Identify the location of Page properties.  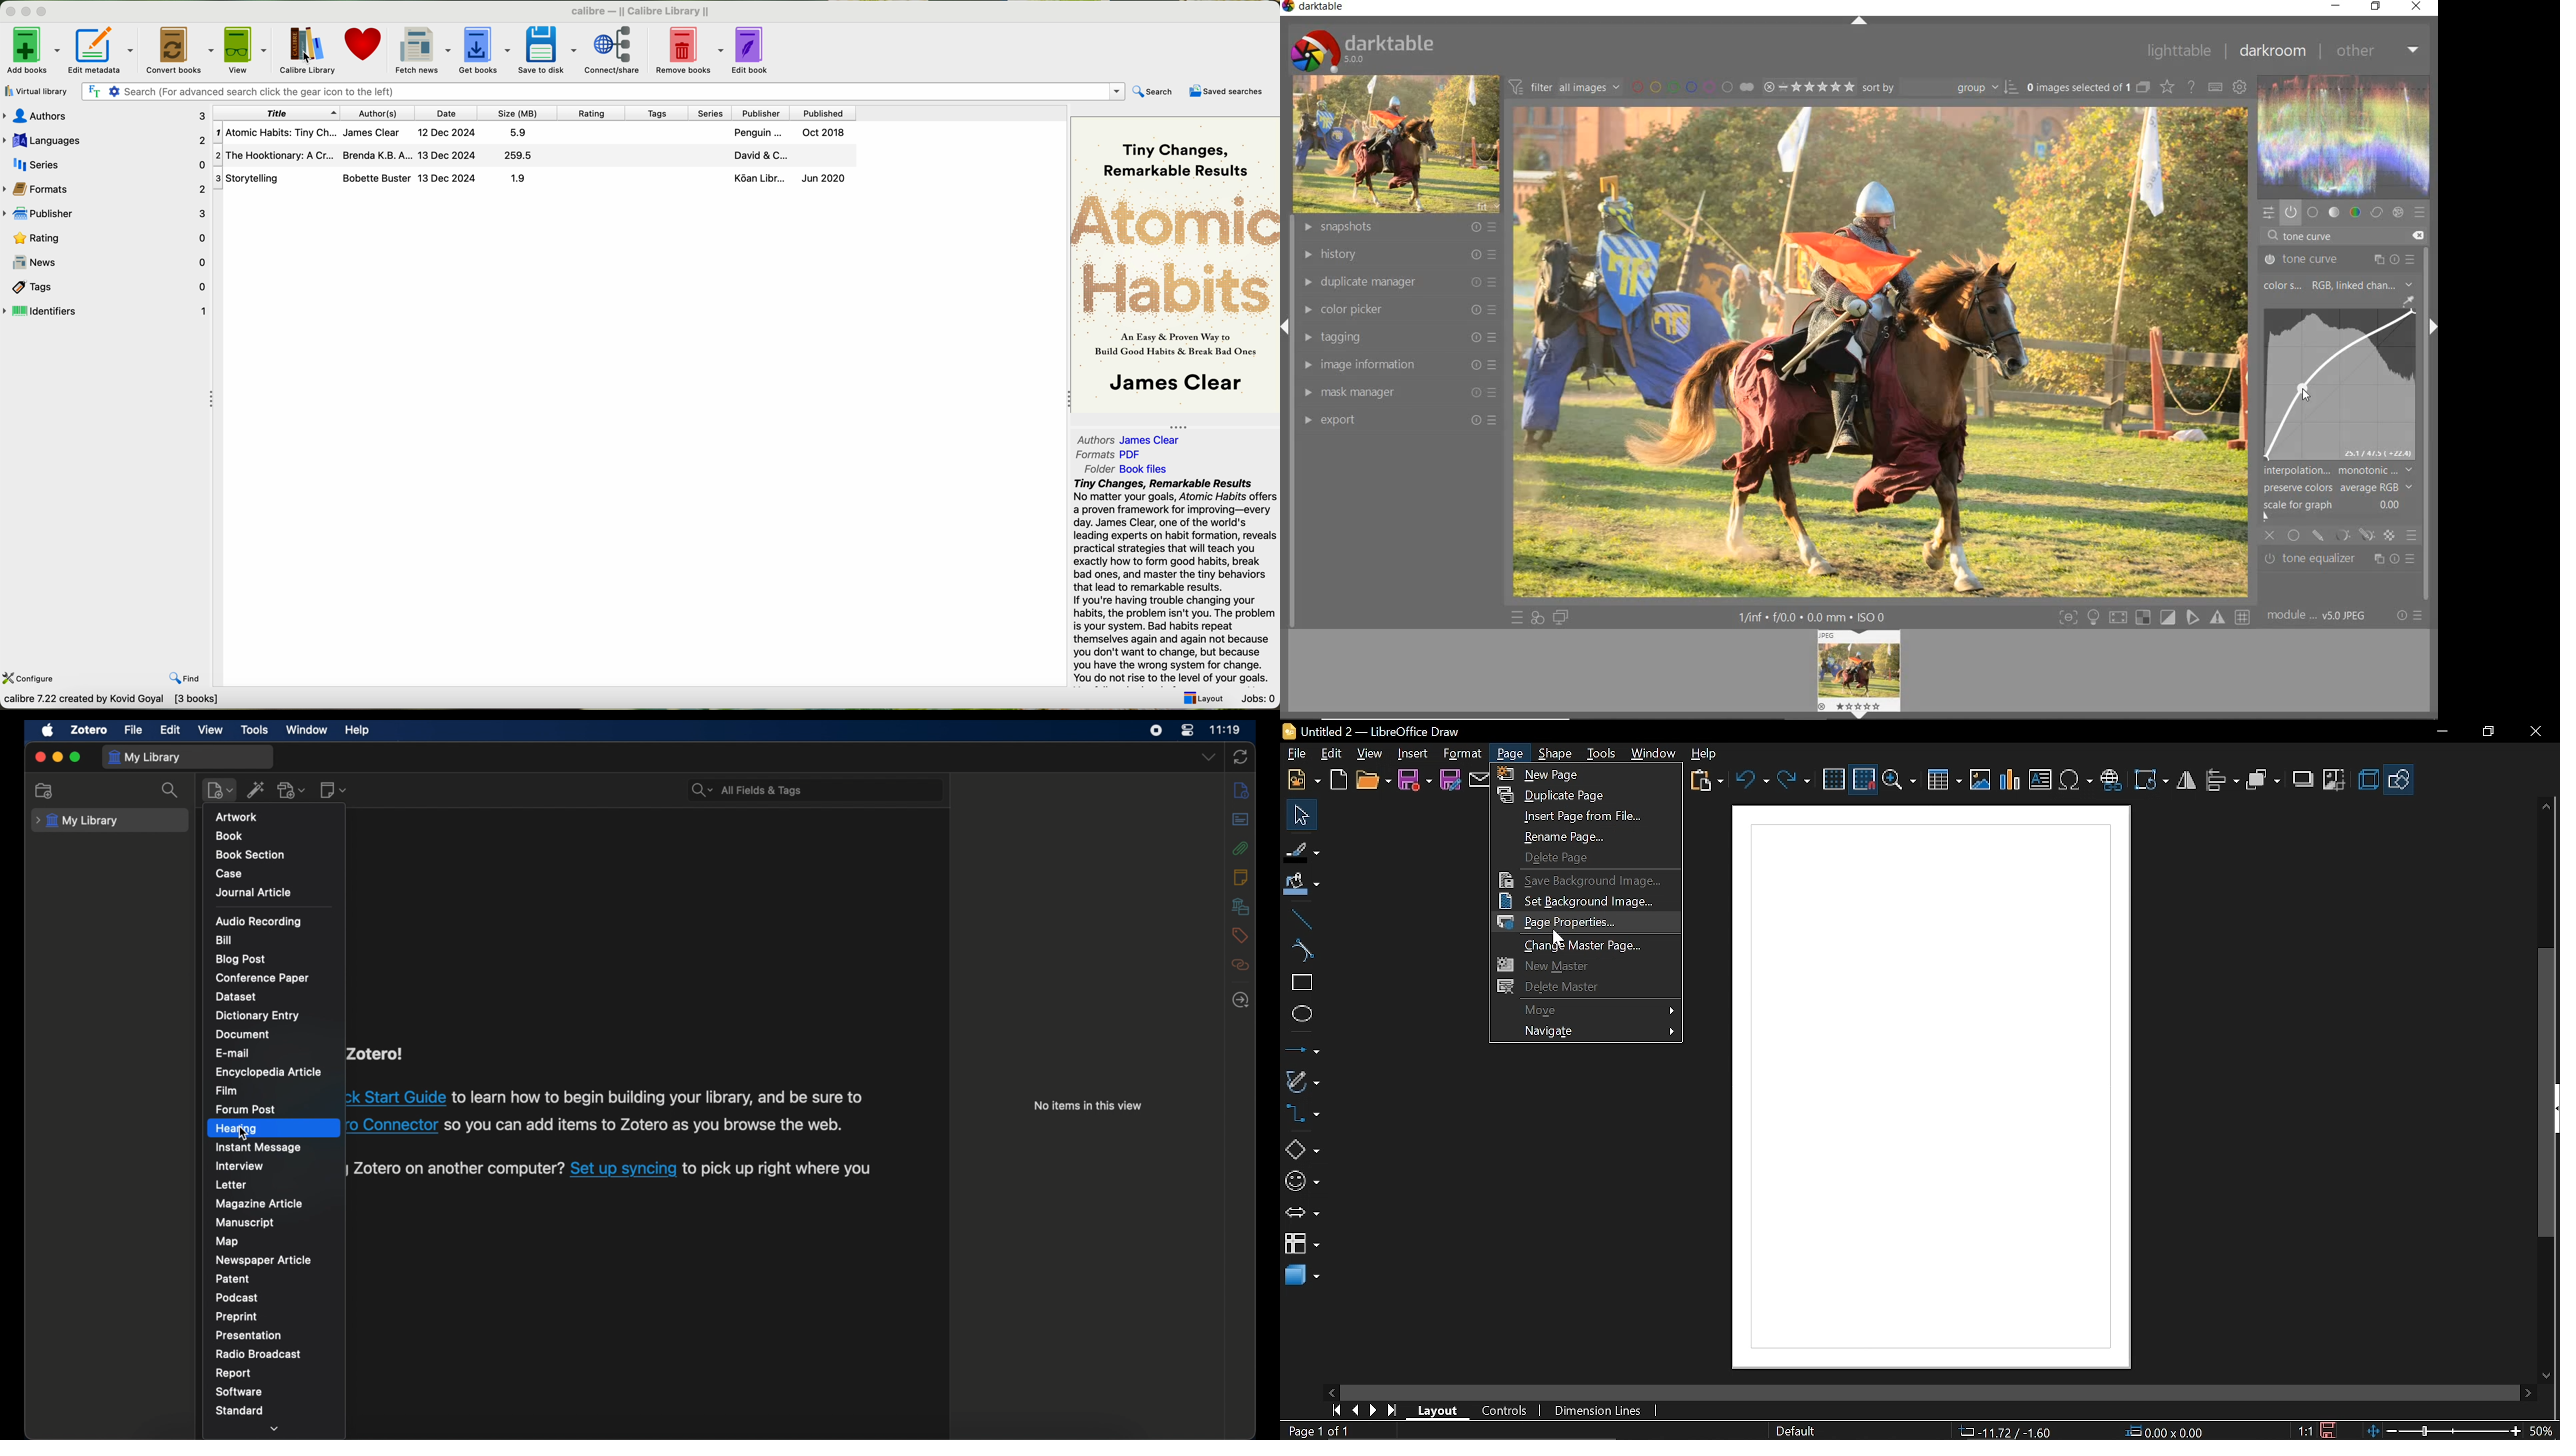
(1585, 922).